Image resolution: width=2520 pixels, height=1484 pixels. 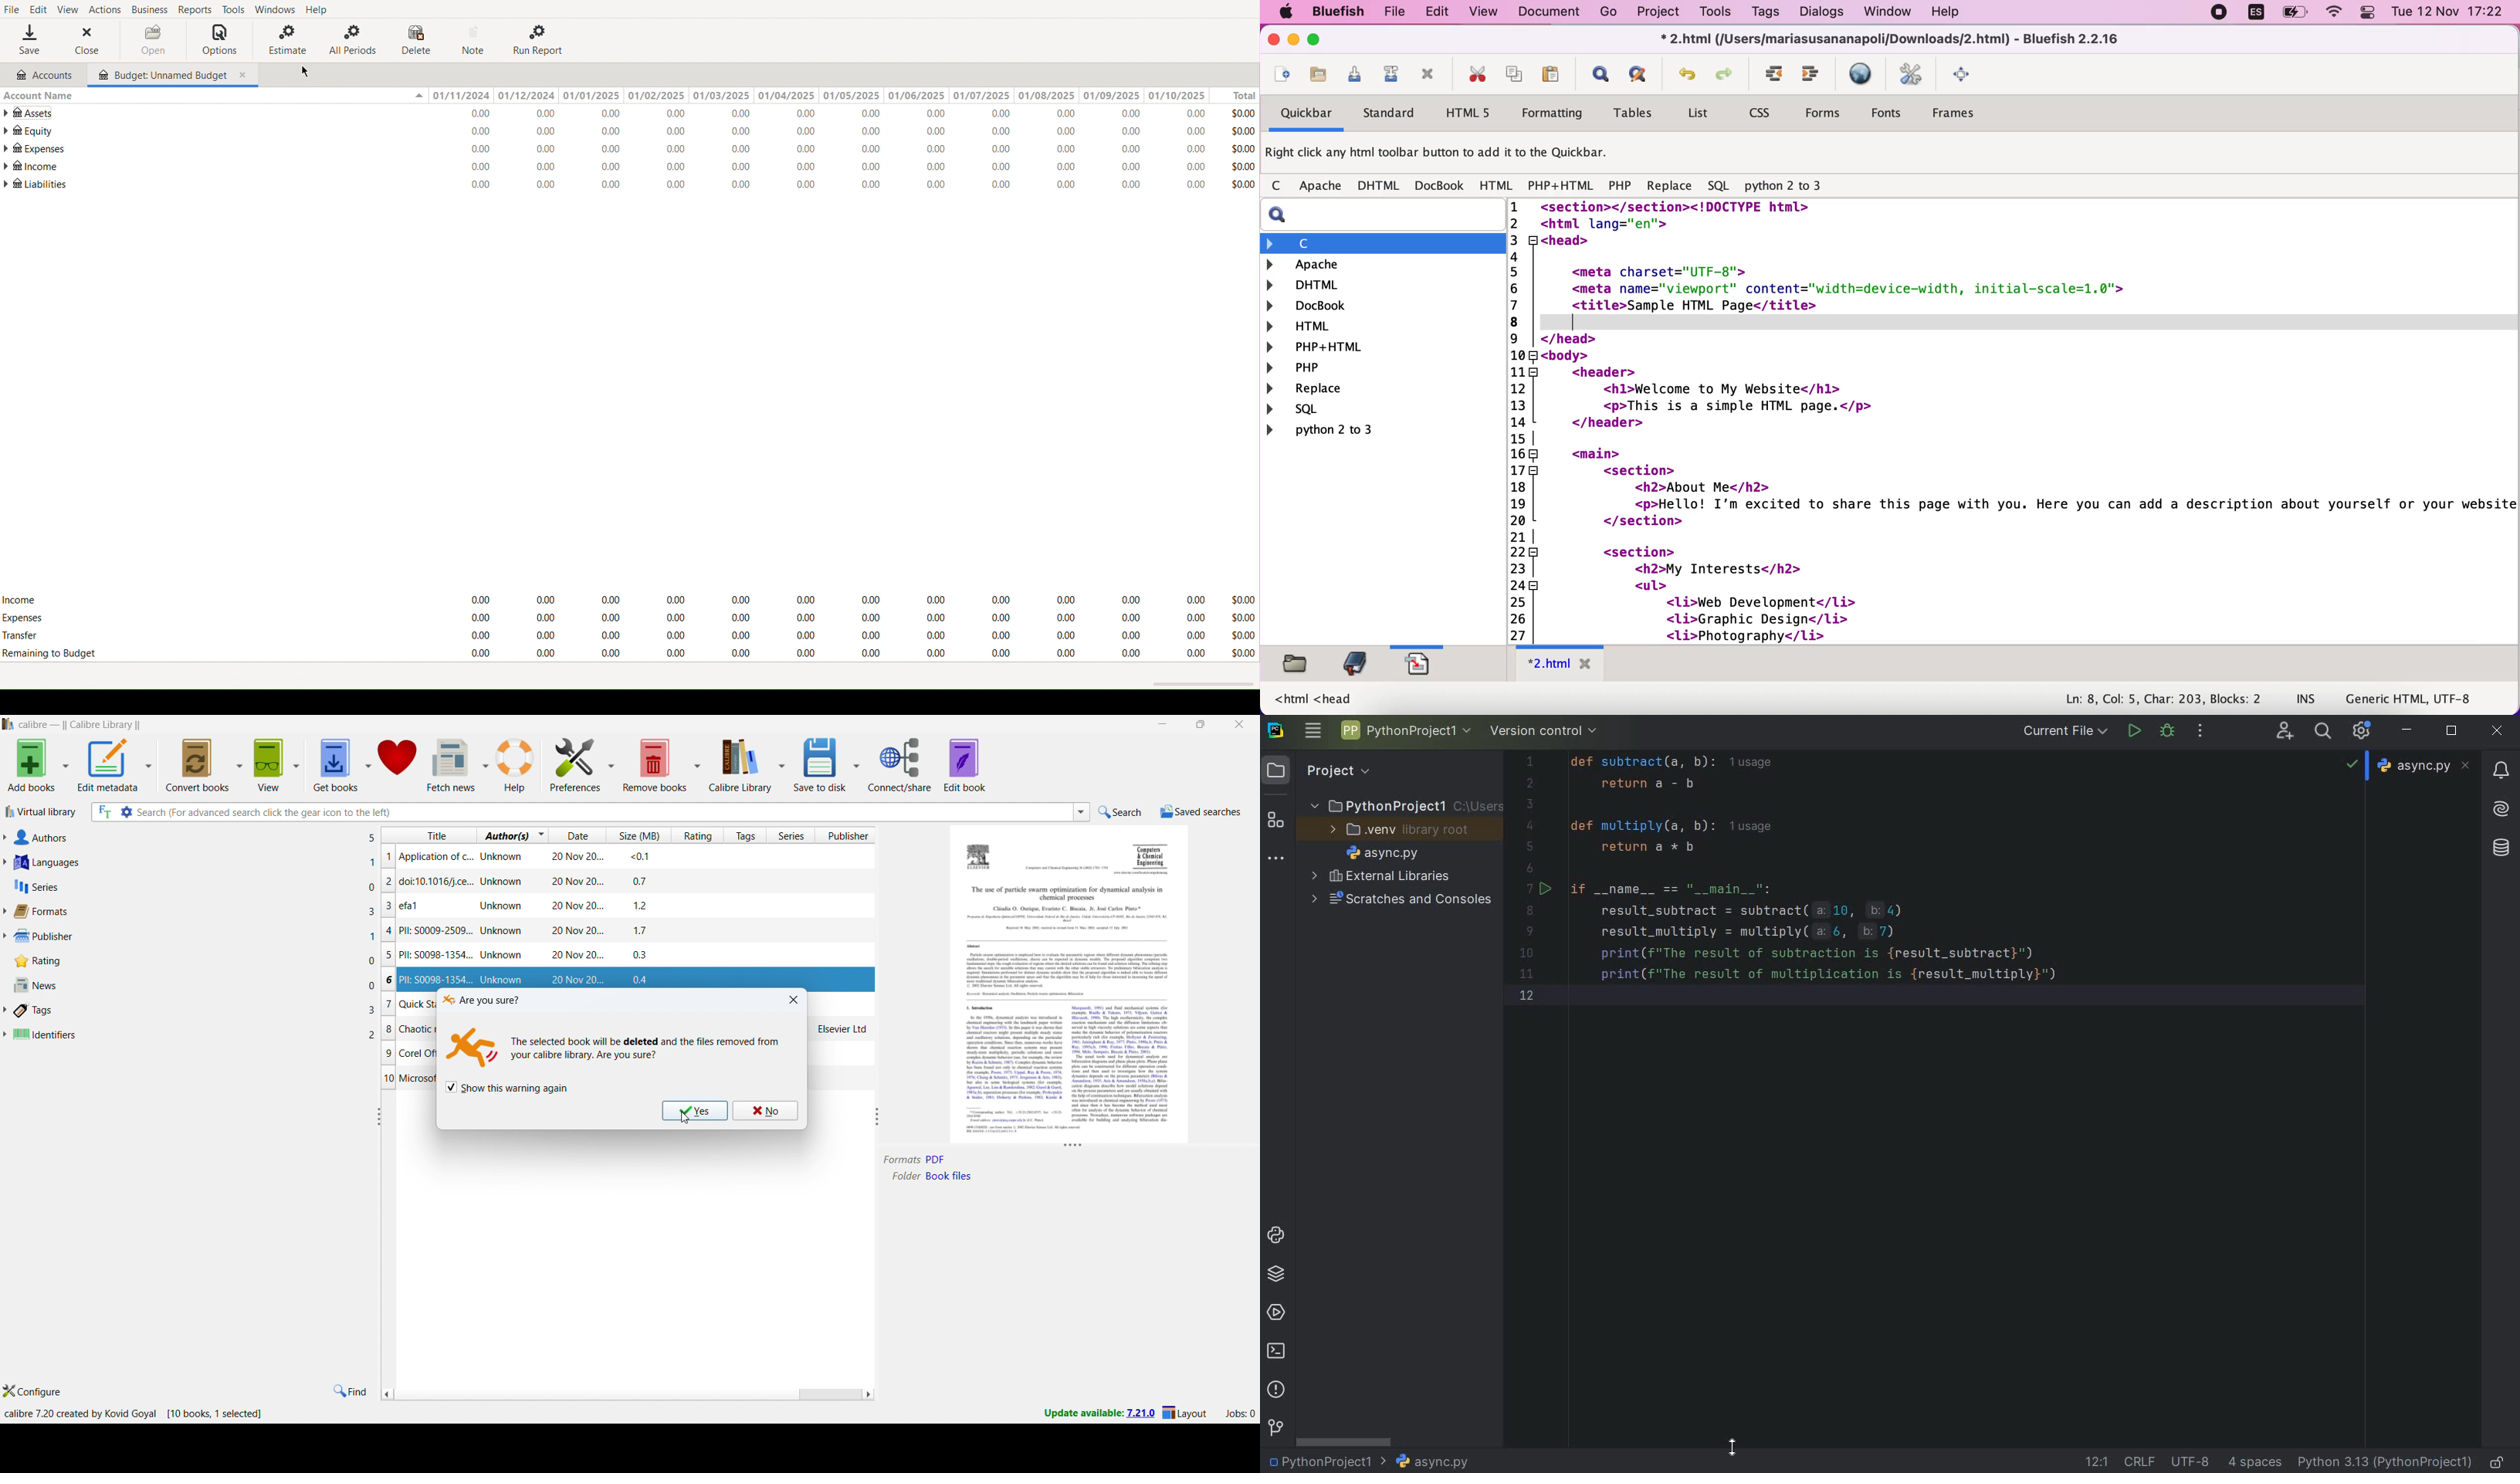 What do you see at coordinates (1483, 14) in the screenshot?
I see `view` at bounding box center [1483, 14].